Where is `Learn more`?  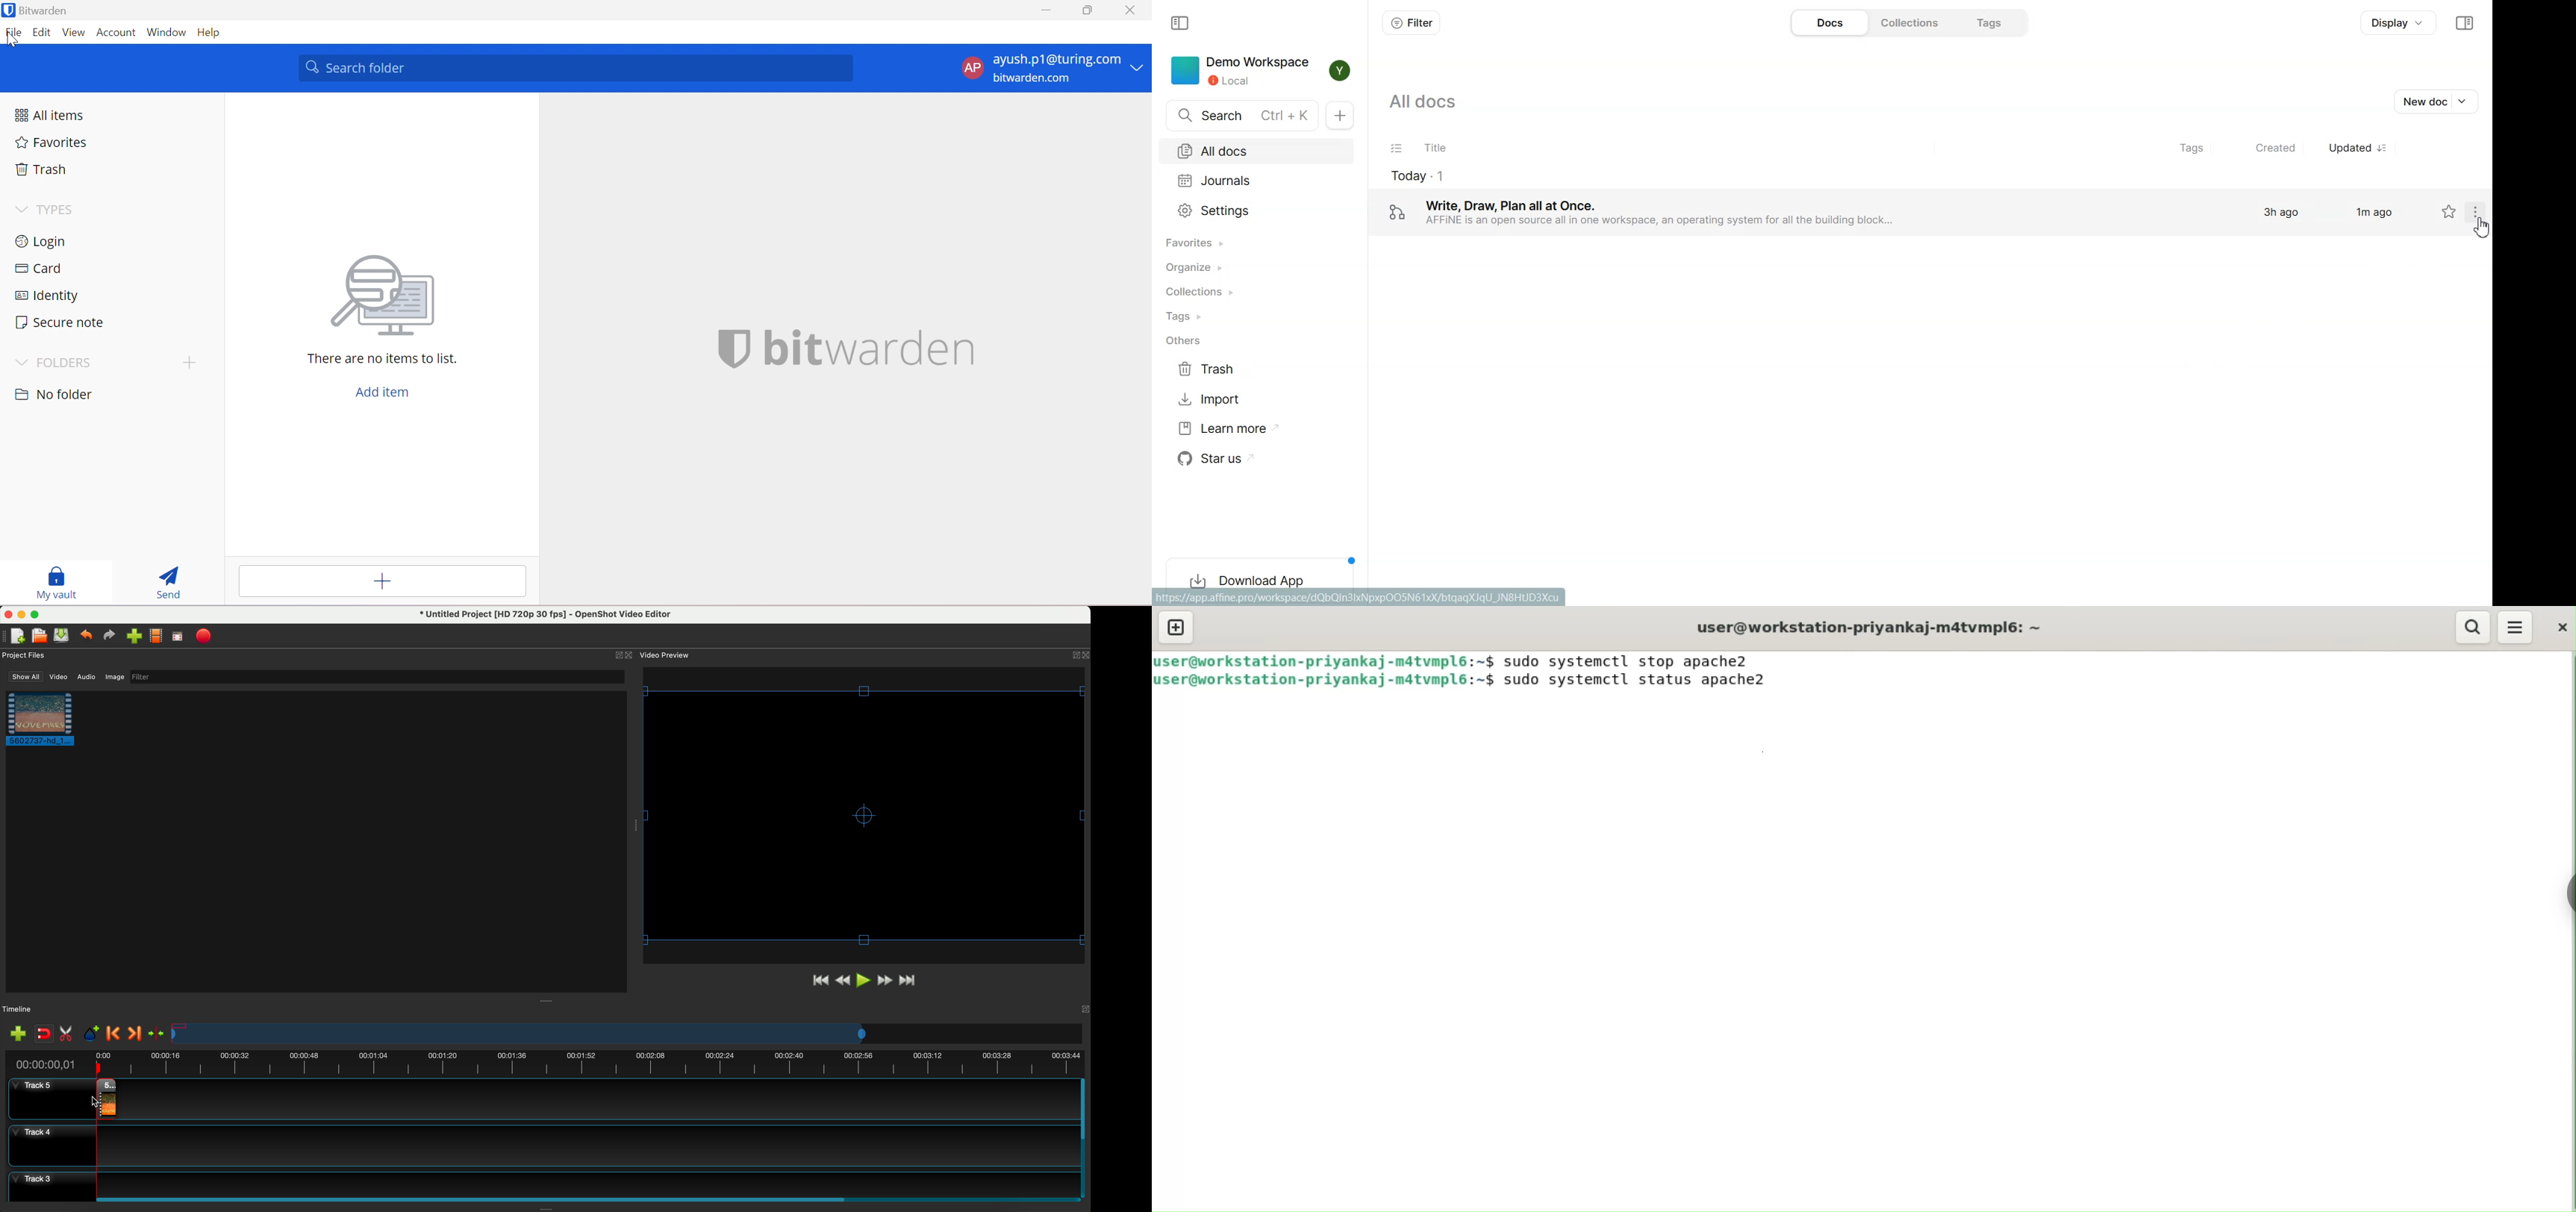 Learn more is located at coordinates (1243, 429).